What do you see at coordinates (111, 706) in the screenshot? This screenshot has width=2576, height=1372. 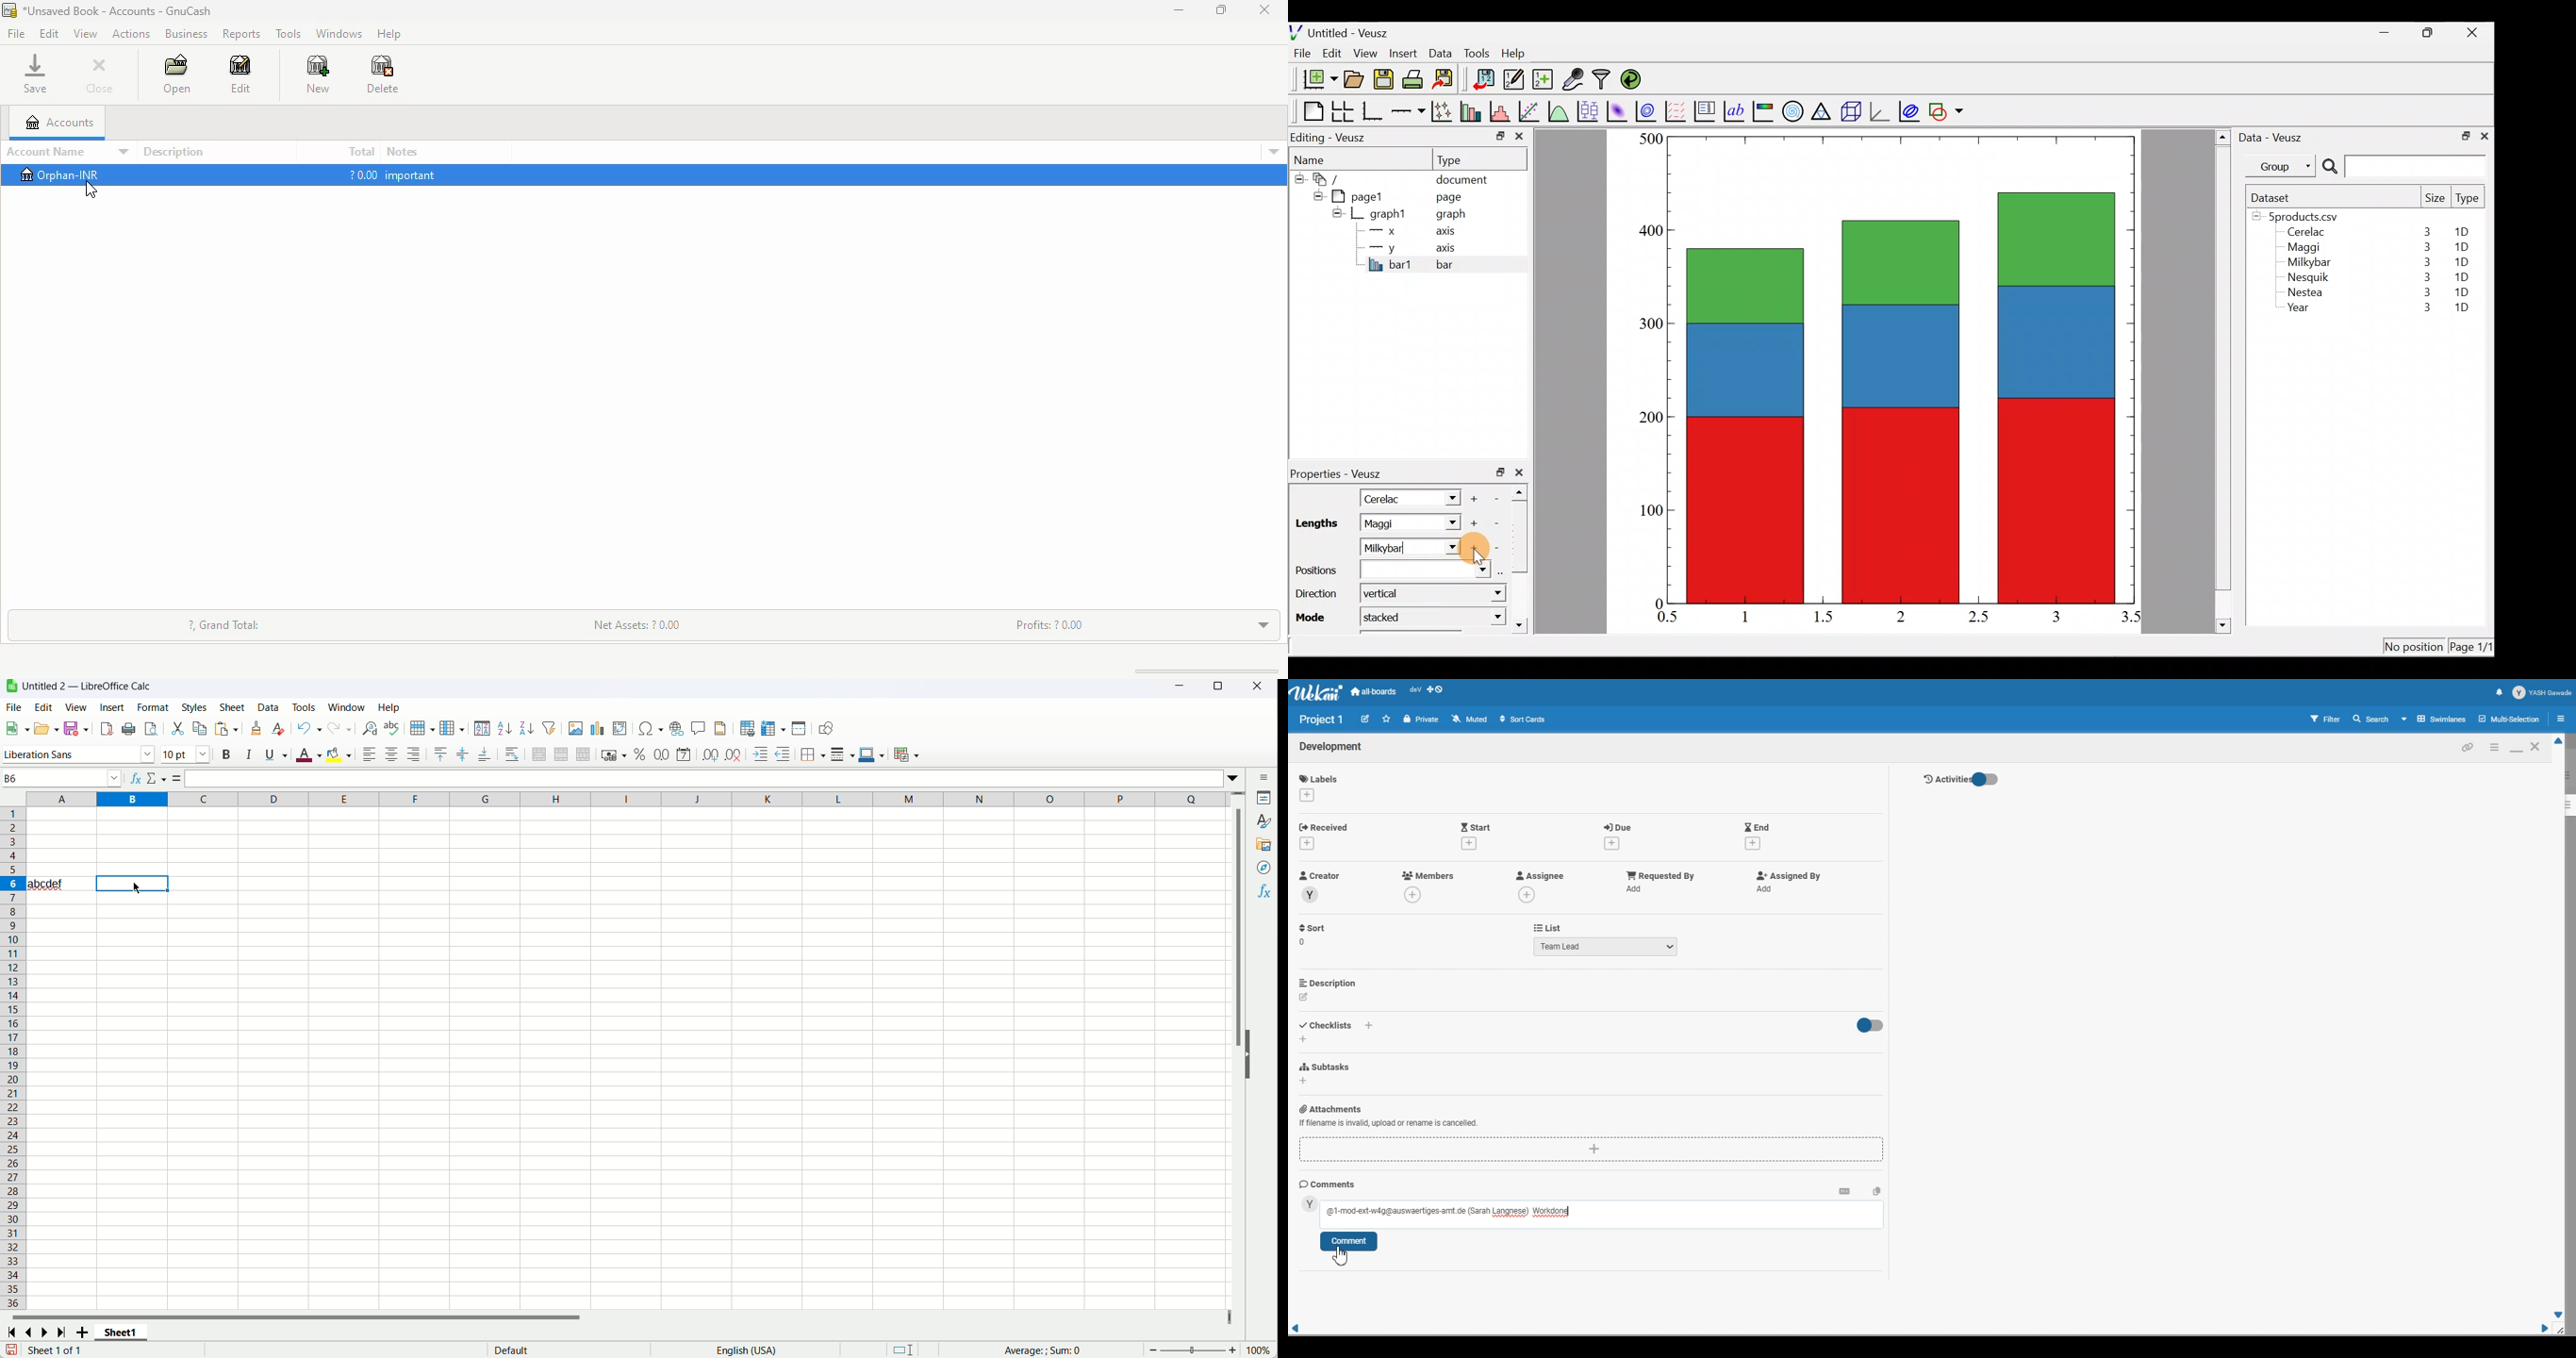 I see `insert` at bounding box center [111, 706].